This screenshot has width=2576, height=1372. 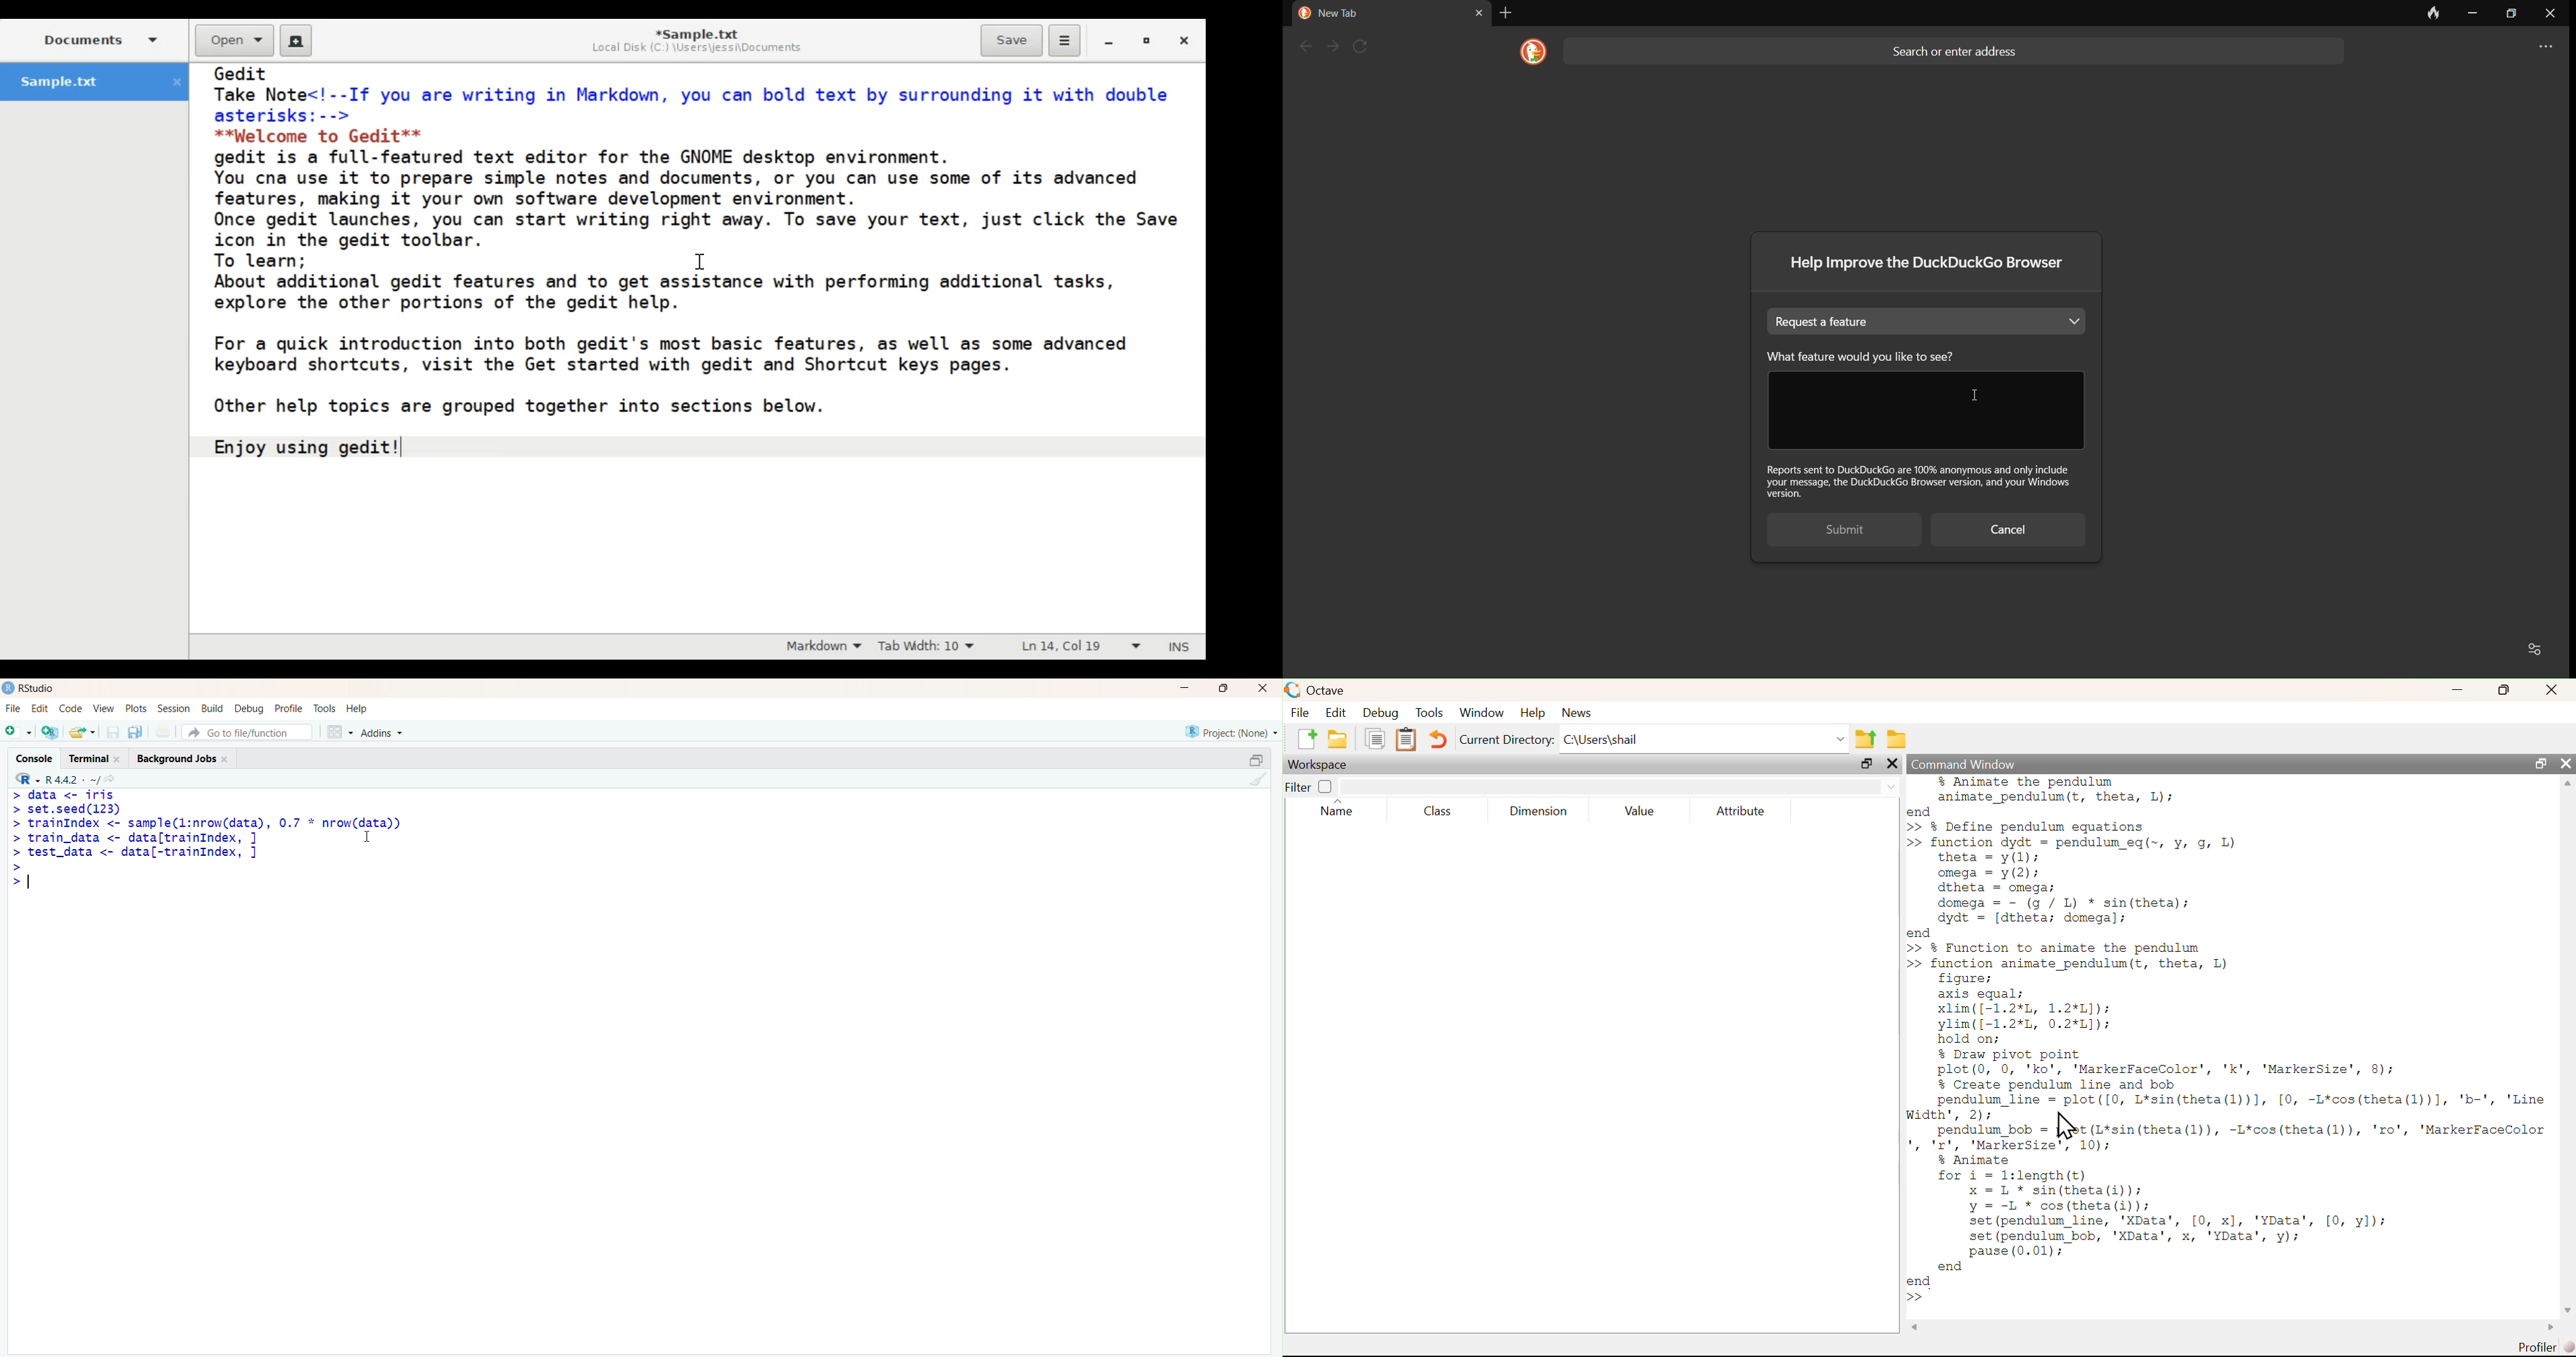 I want to click on Window, so click(x=1483, y=714).